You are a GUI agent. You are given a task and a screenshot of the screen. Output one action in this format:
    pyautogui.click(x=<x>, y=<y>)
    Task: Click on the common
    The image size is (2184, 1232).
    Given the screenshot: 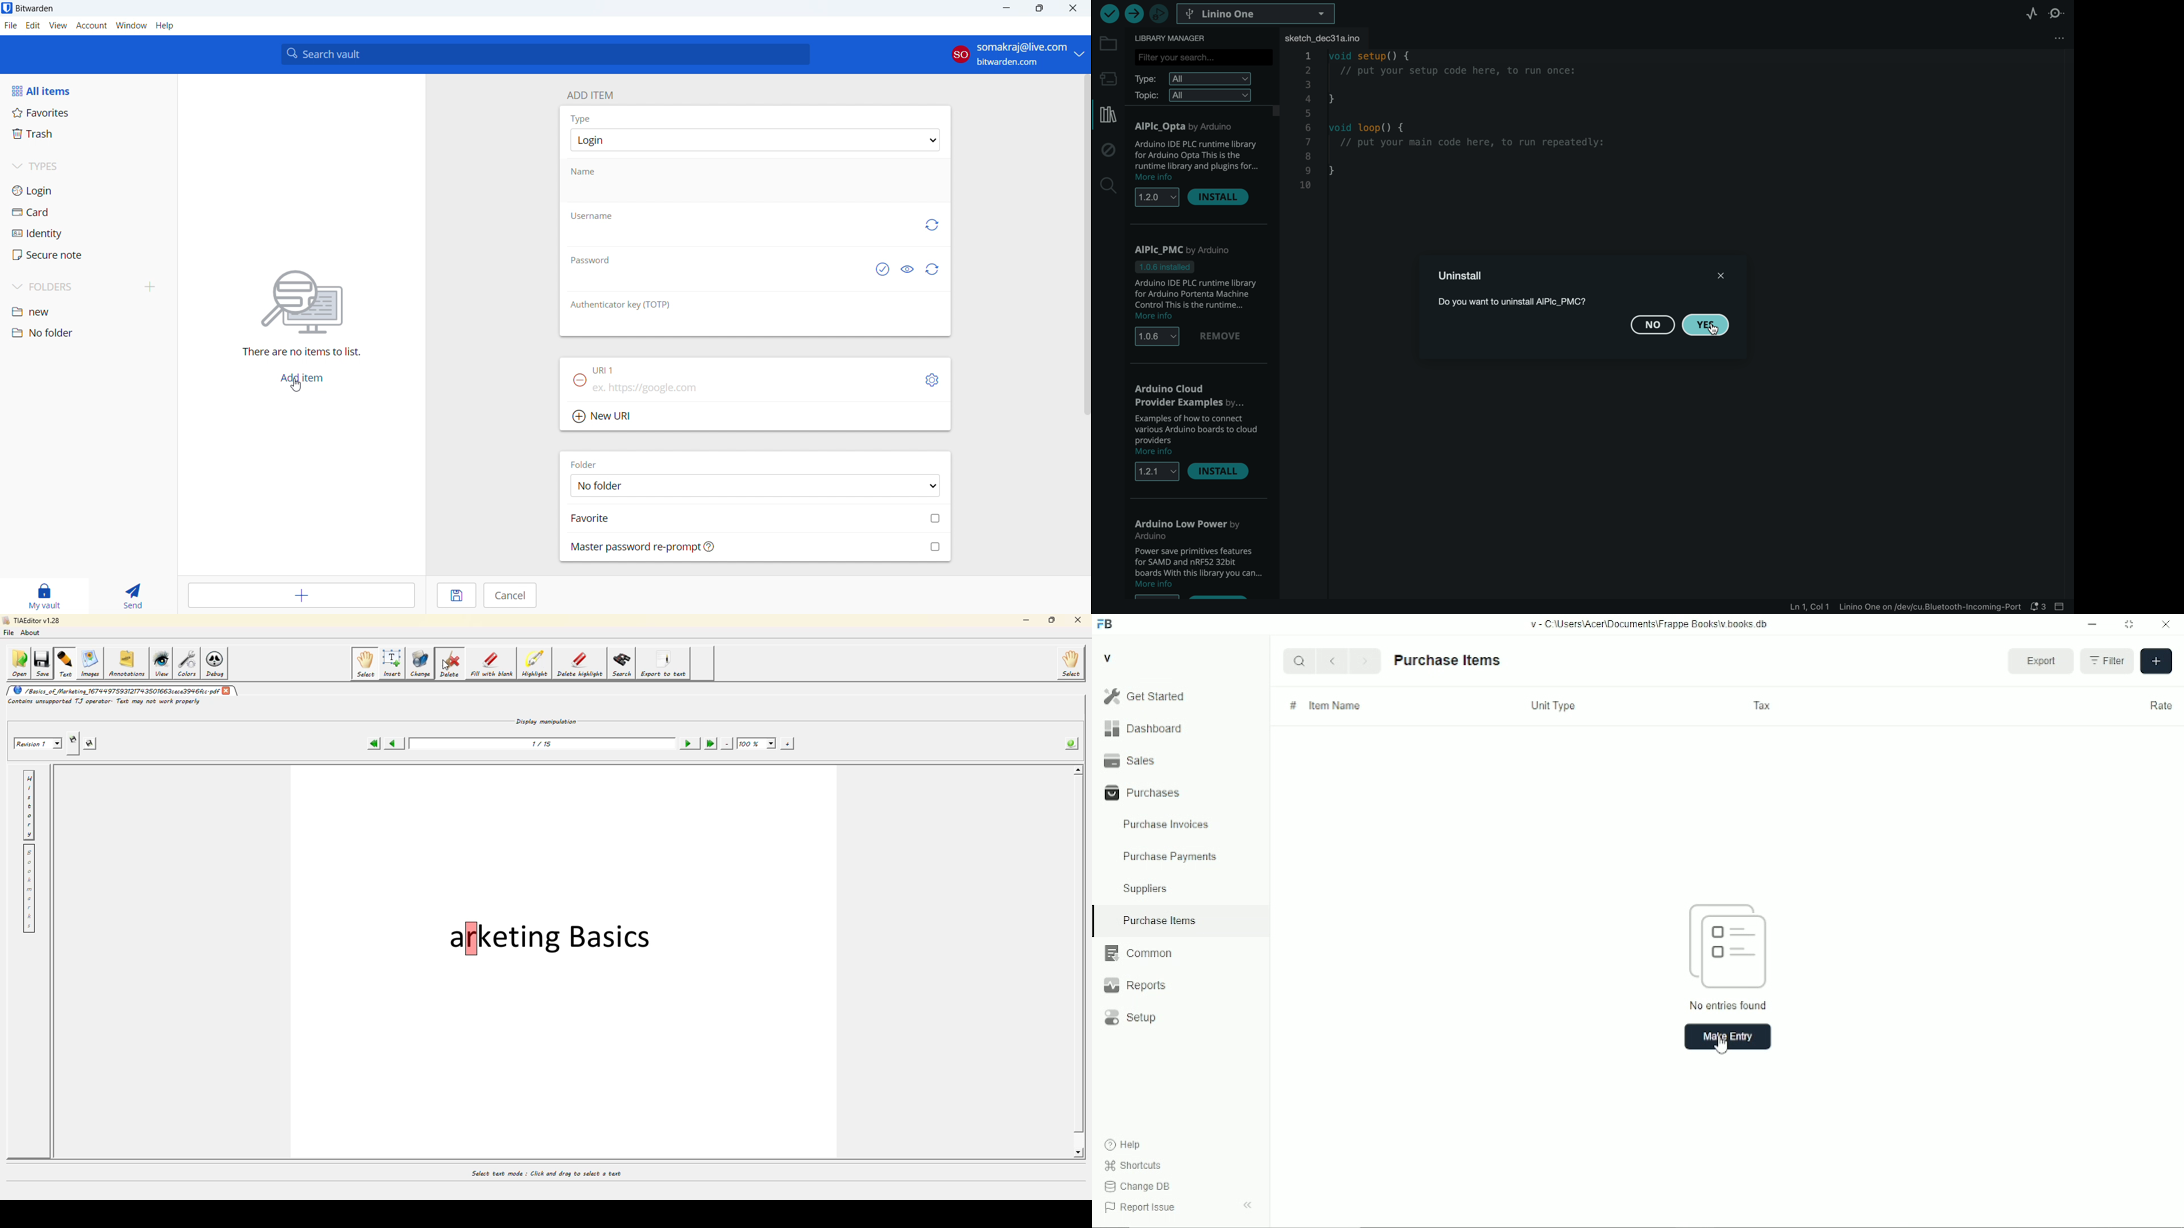 What is the action you would take?
    pyautogui.click(x=1139, y=953)
    